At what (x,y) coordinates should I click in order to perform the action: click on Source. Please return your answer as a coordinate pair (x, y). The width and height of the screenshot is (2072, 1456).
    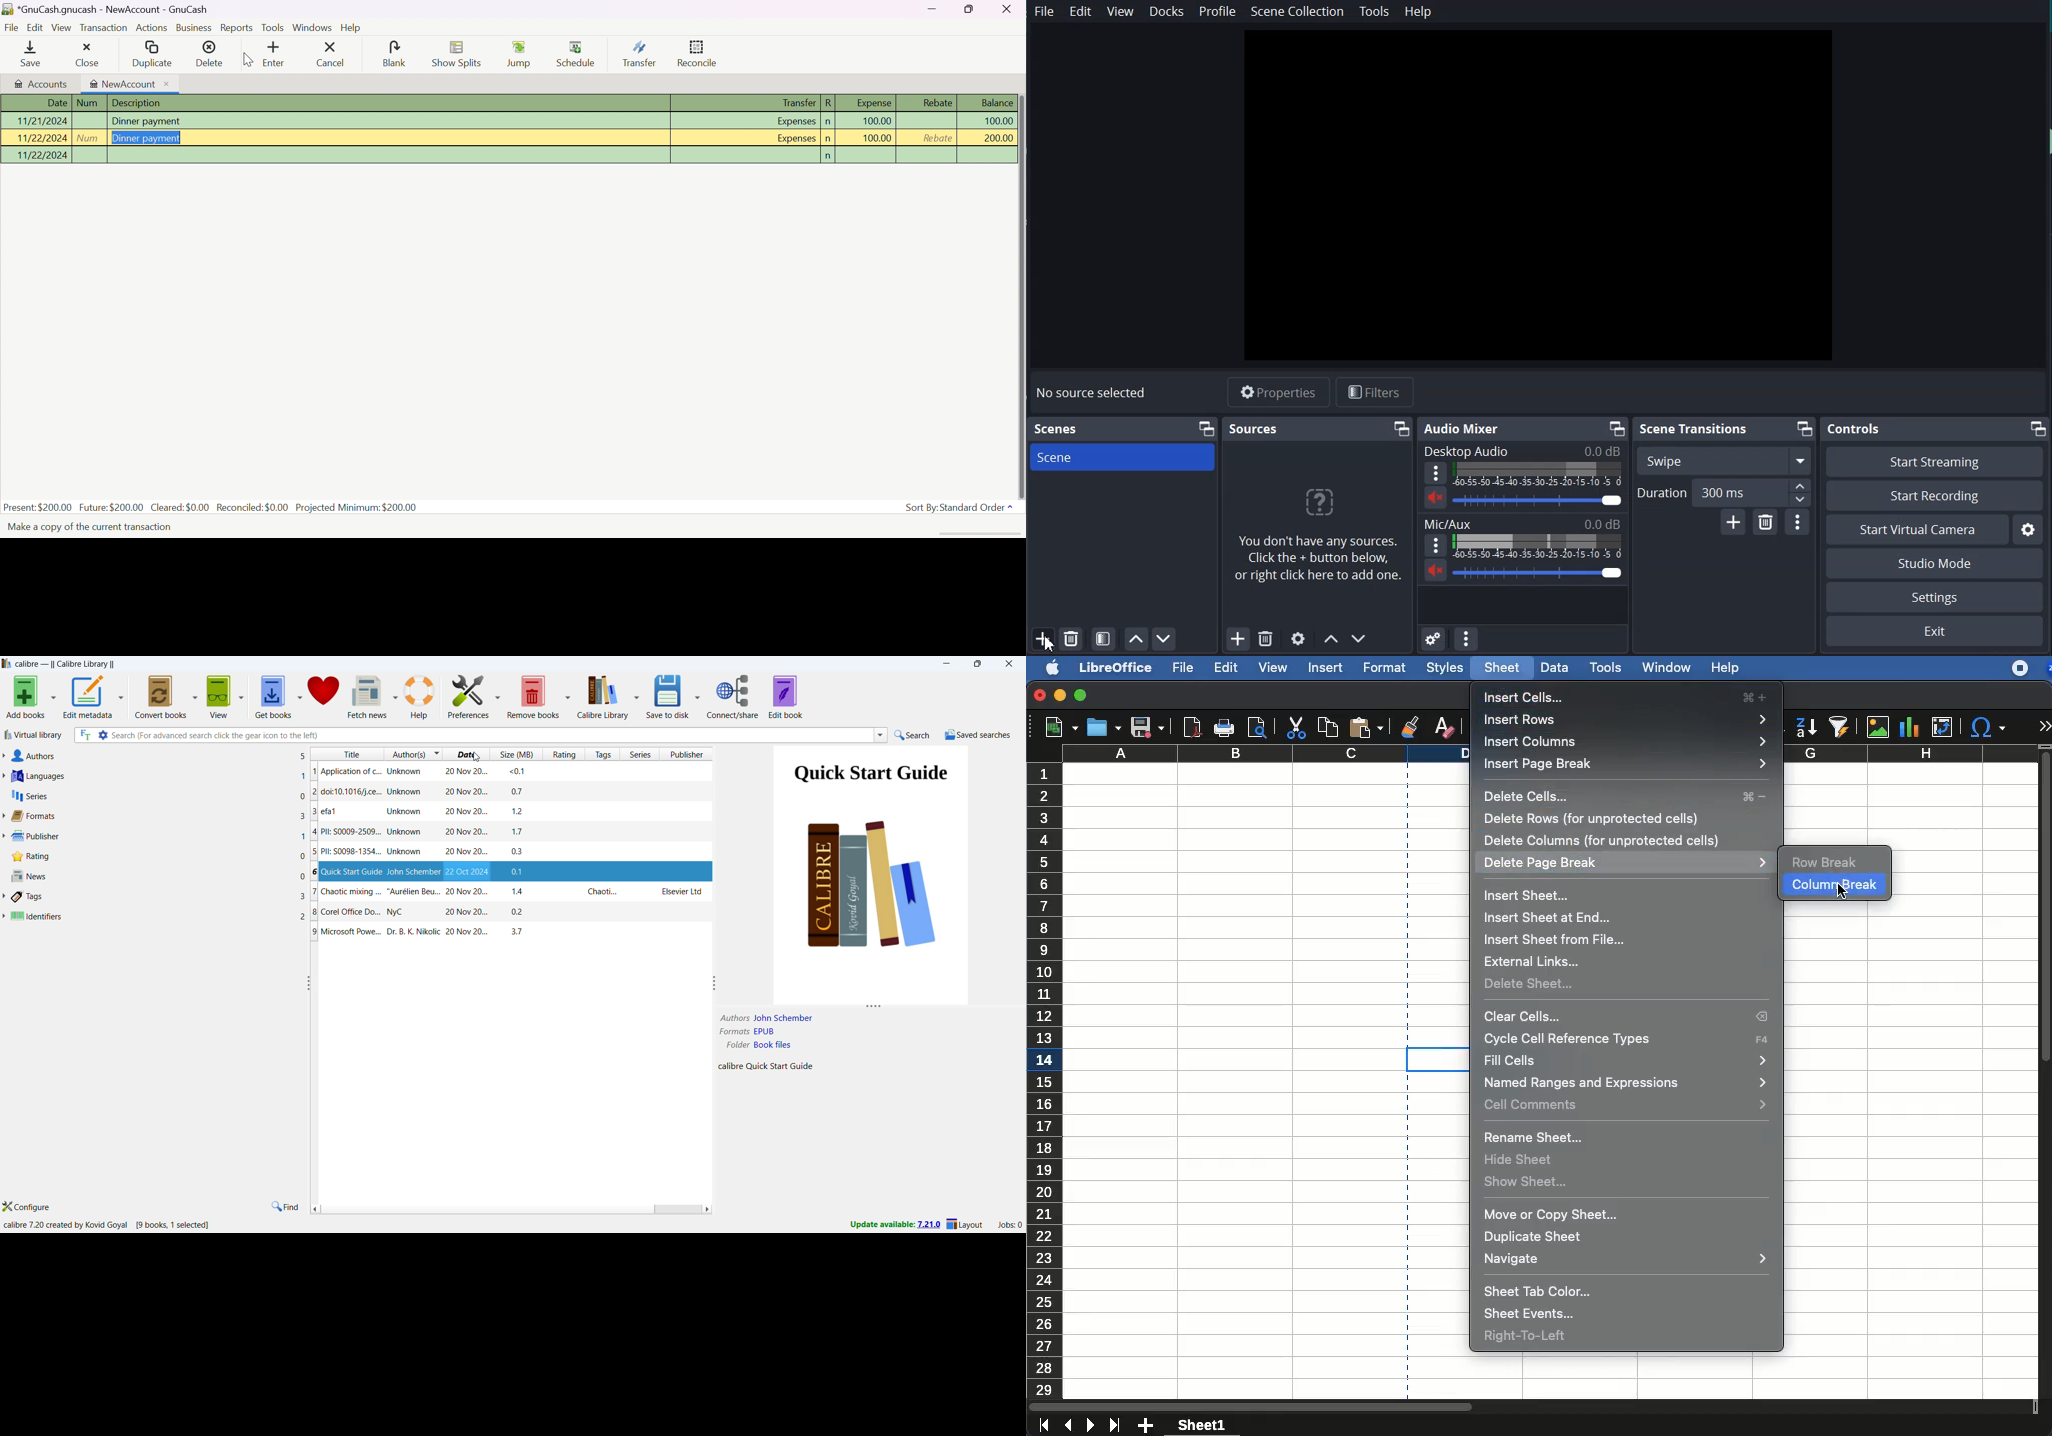
    Looking at the image, I should click on (1253, 429).